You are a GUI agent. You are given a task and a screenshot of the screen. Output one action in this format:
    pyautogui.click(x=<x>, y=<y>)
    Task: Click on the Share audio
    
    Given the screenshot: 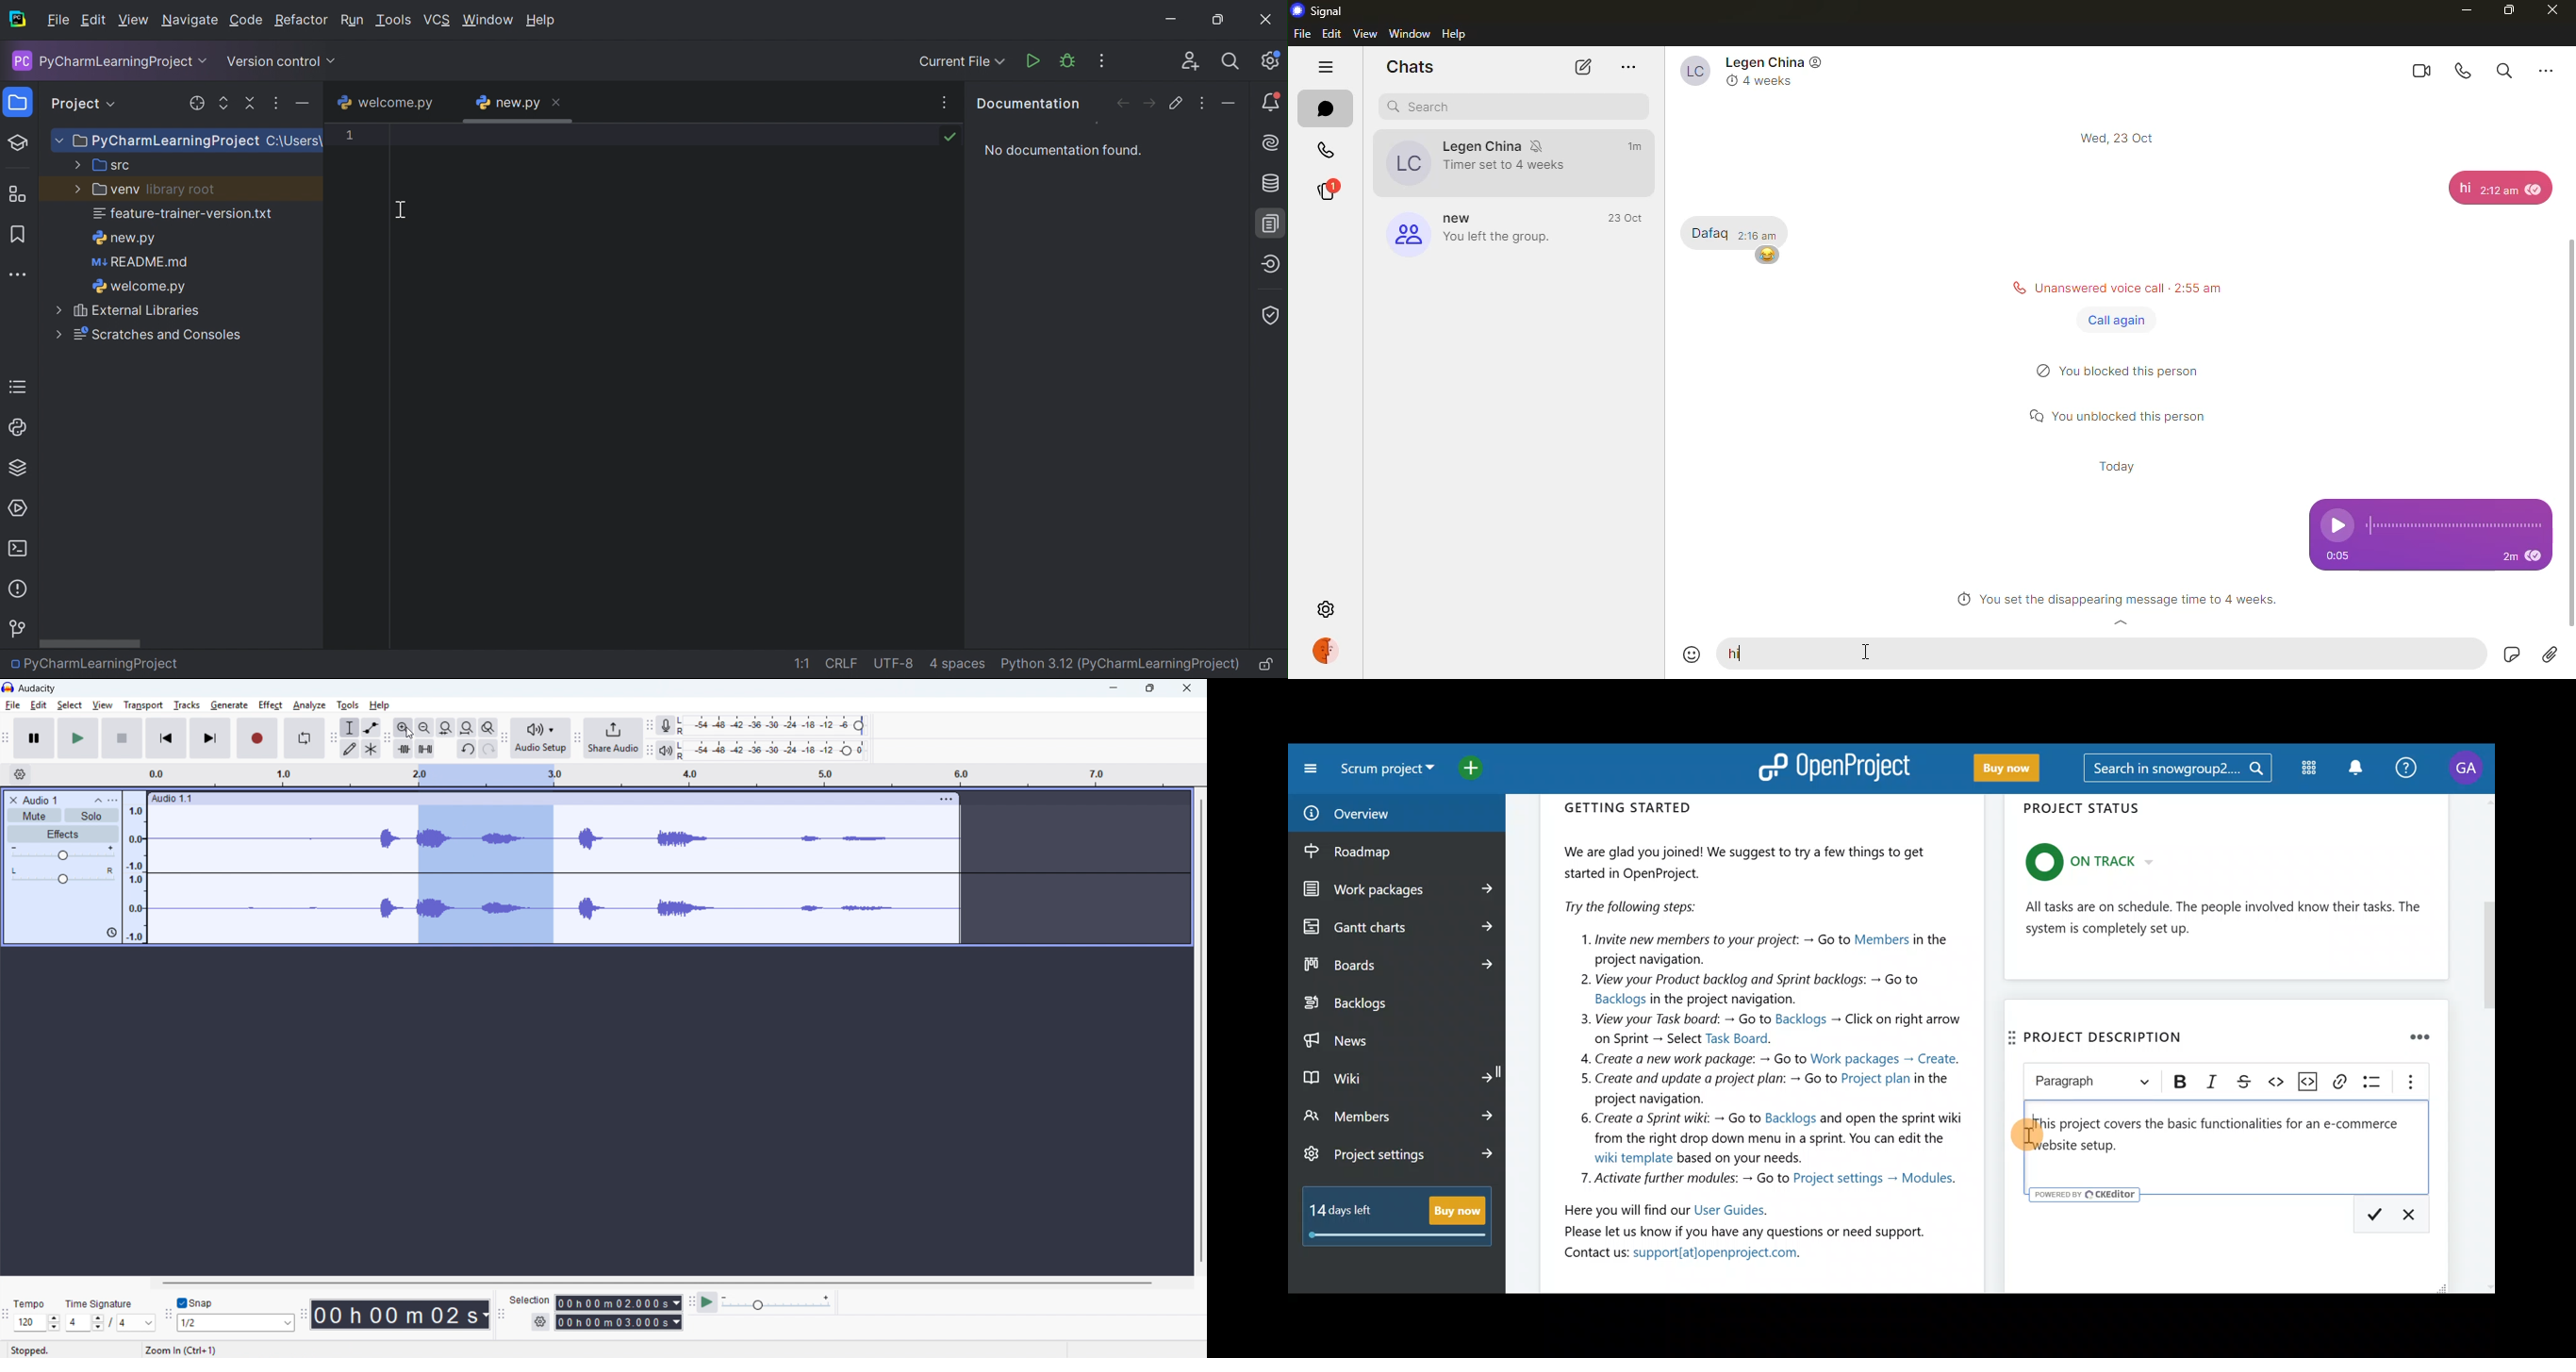 What is the action you would take?
    pyautogui.click(x=614, y=739)
    